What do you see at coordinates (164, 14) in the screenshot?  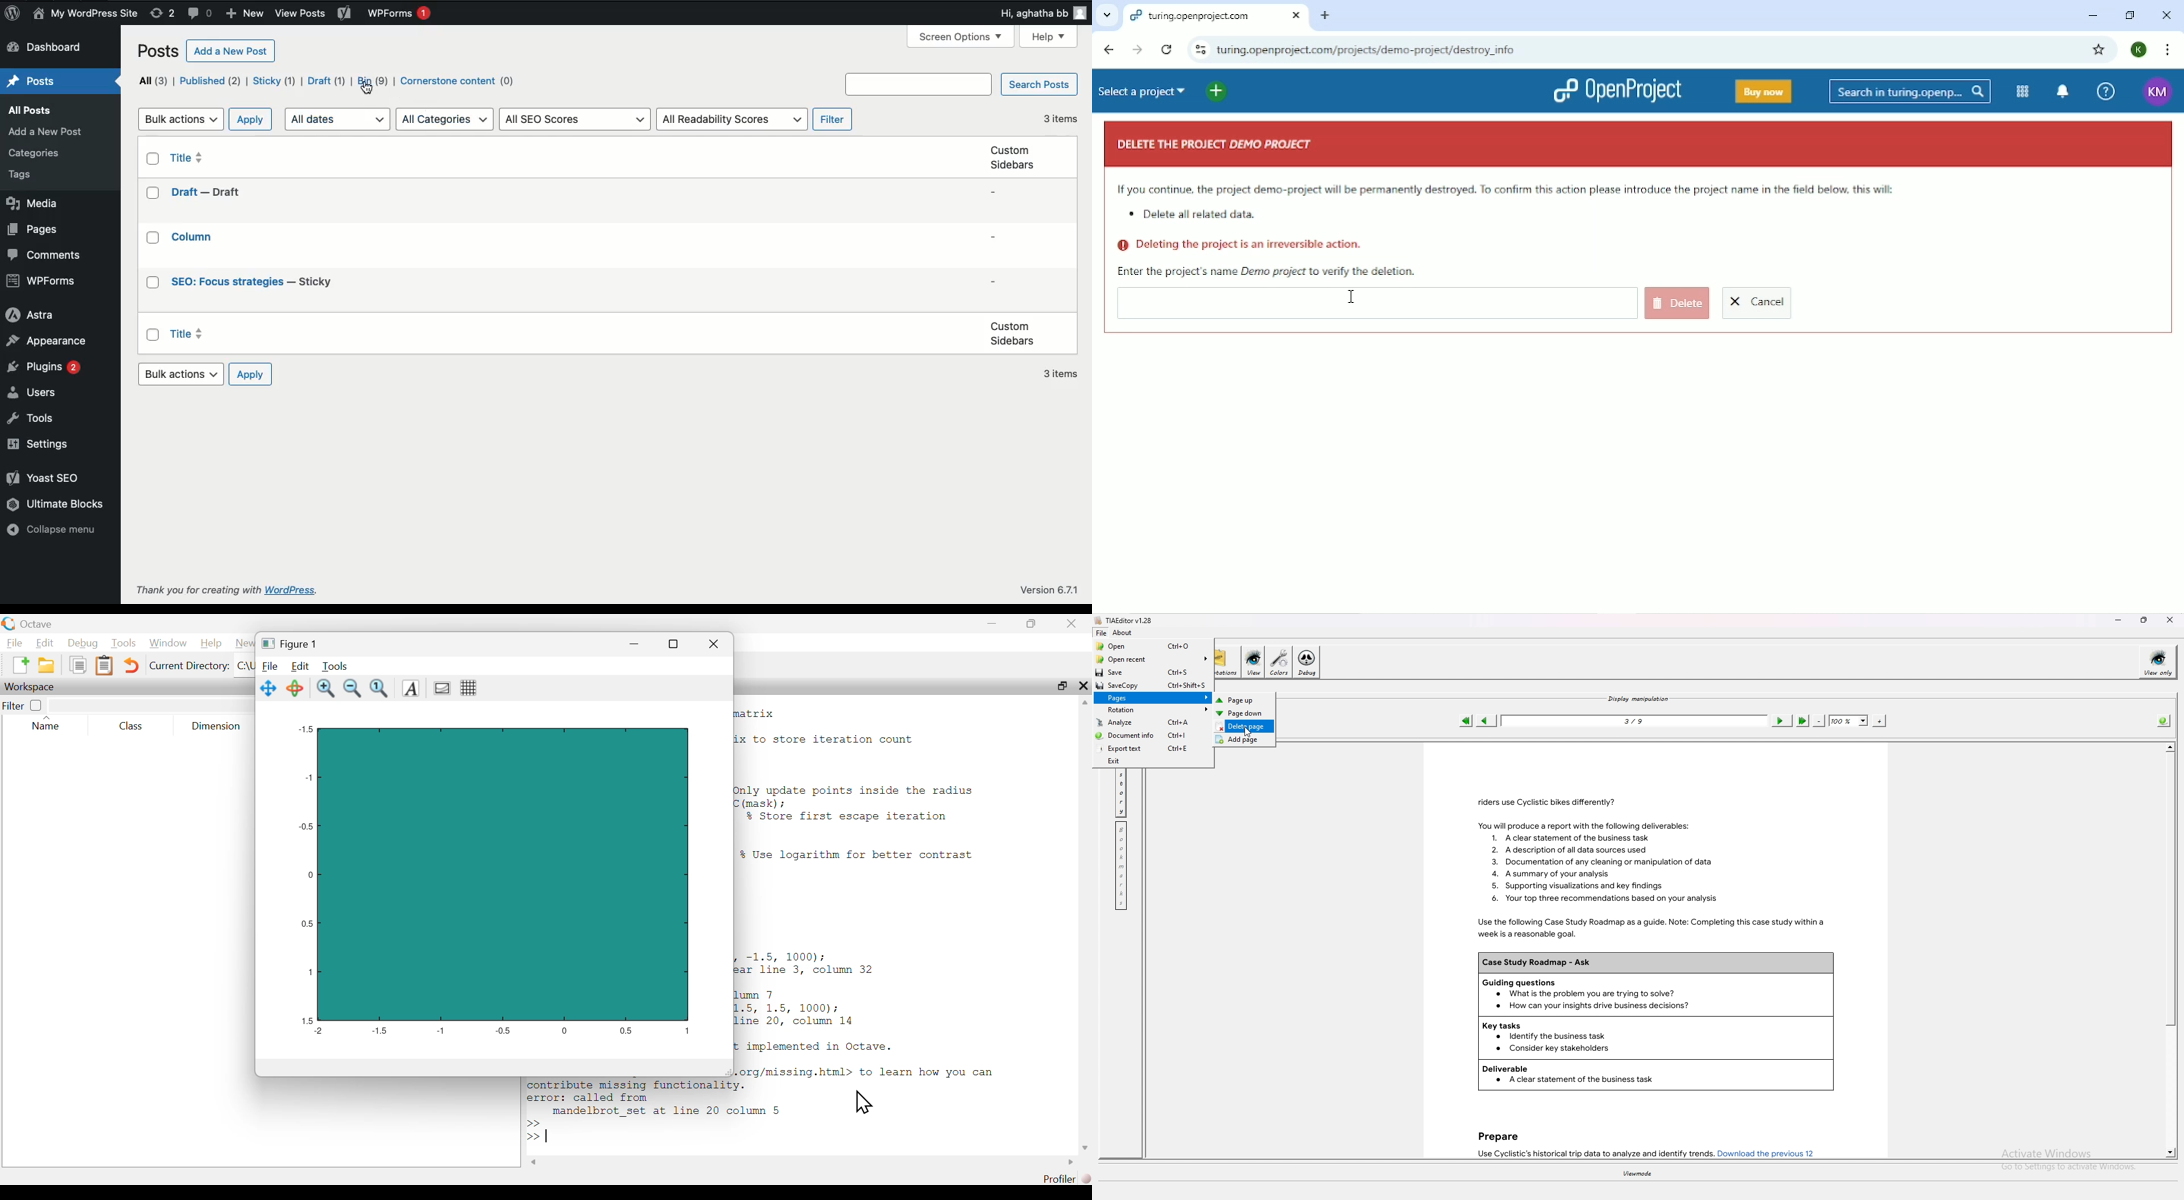 I see `Revisions` at bounding box center [164, 14].